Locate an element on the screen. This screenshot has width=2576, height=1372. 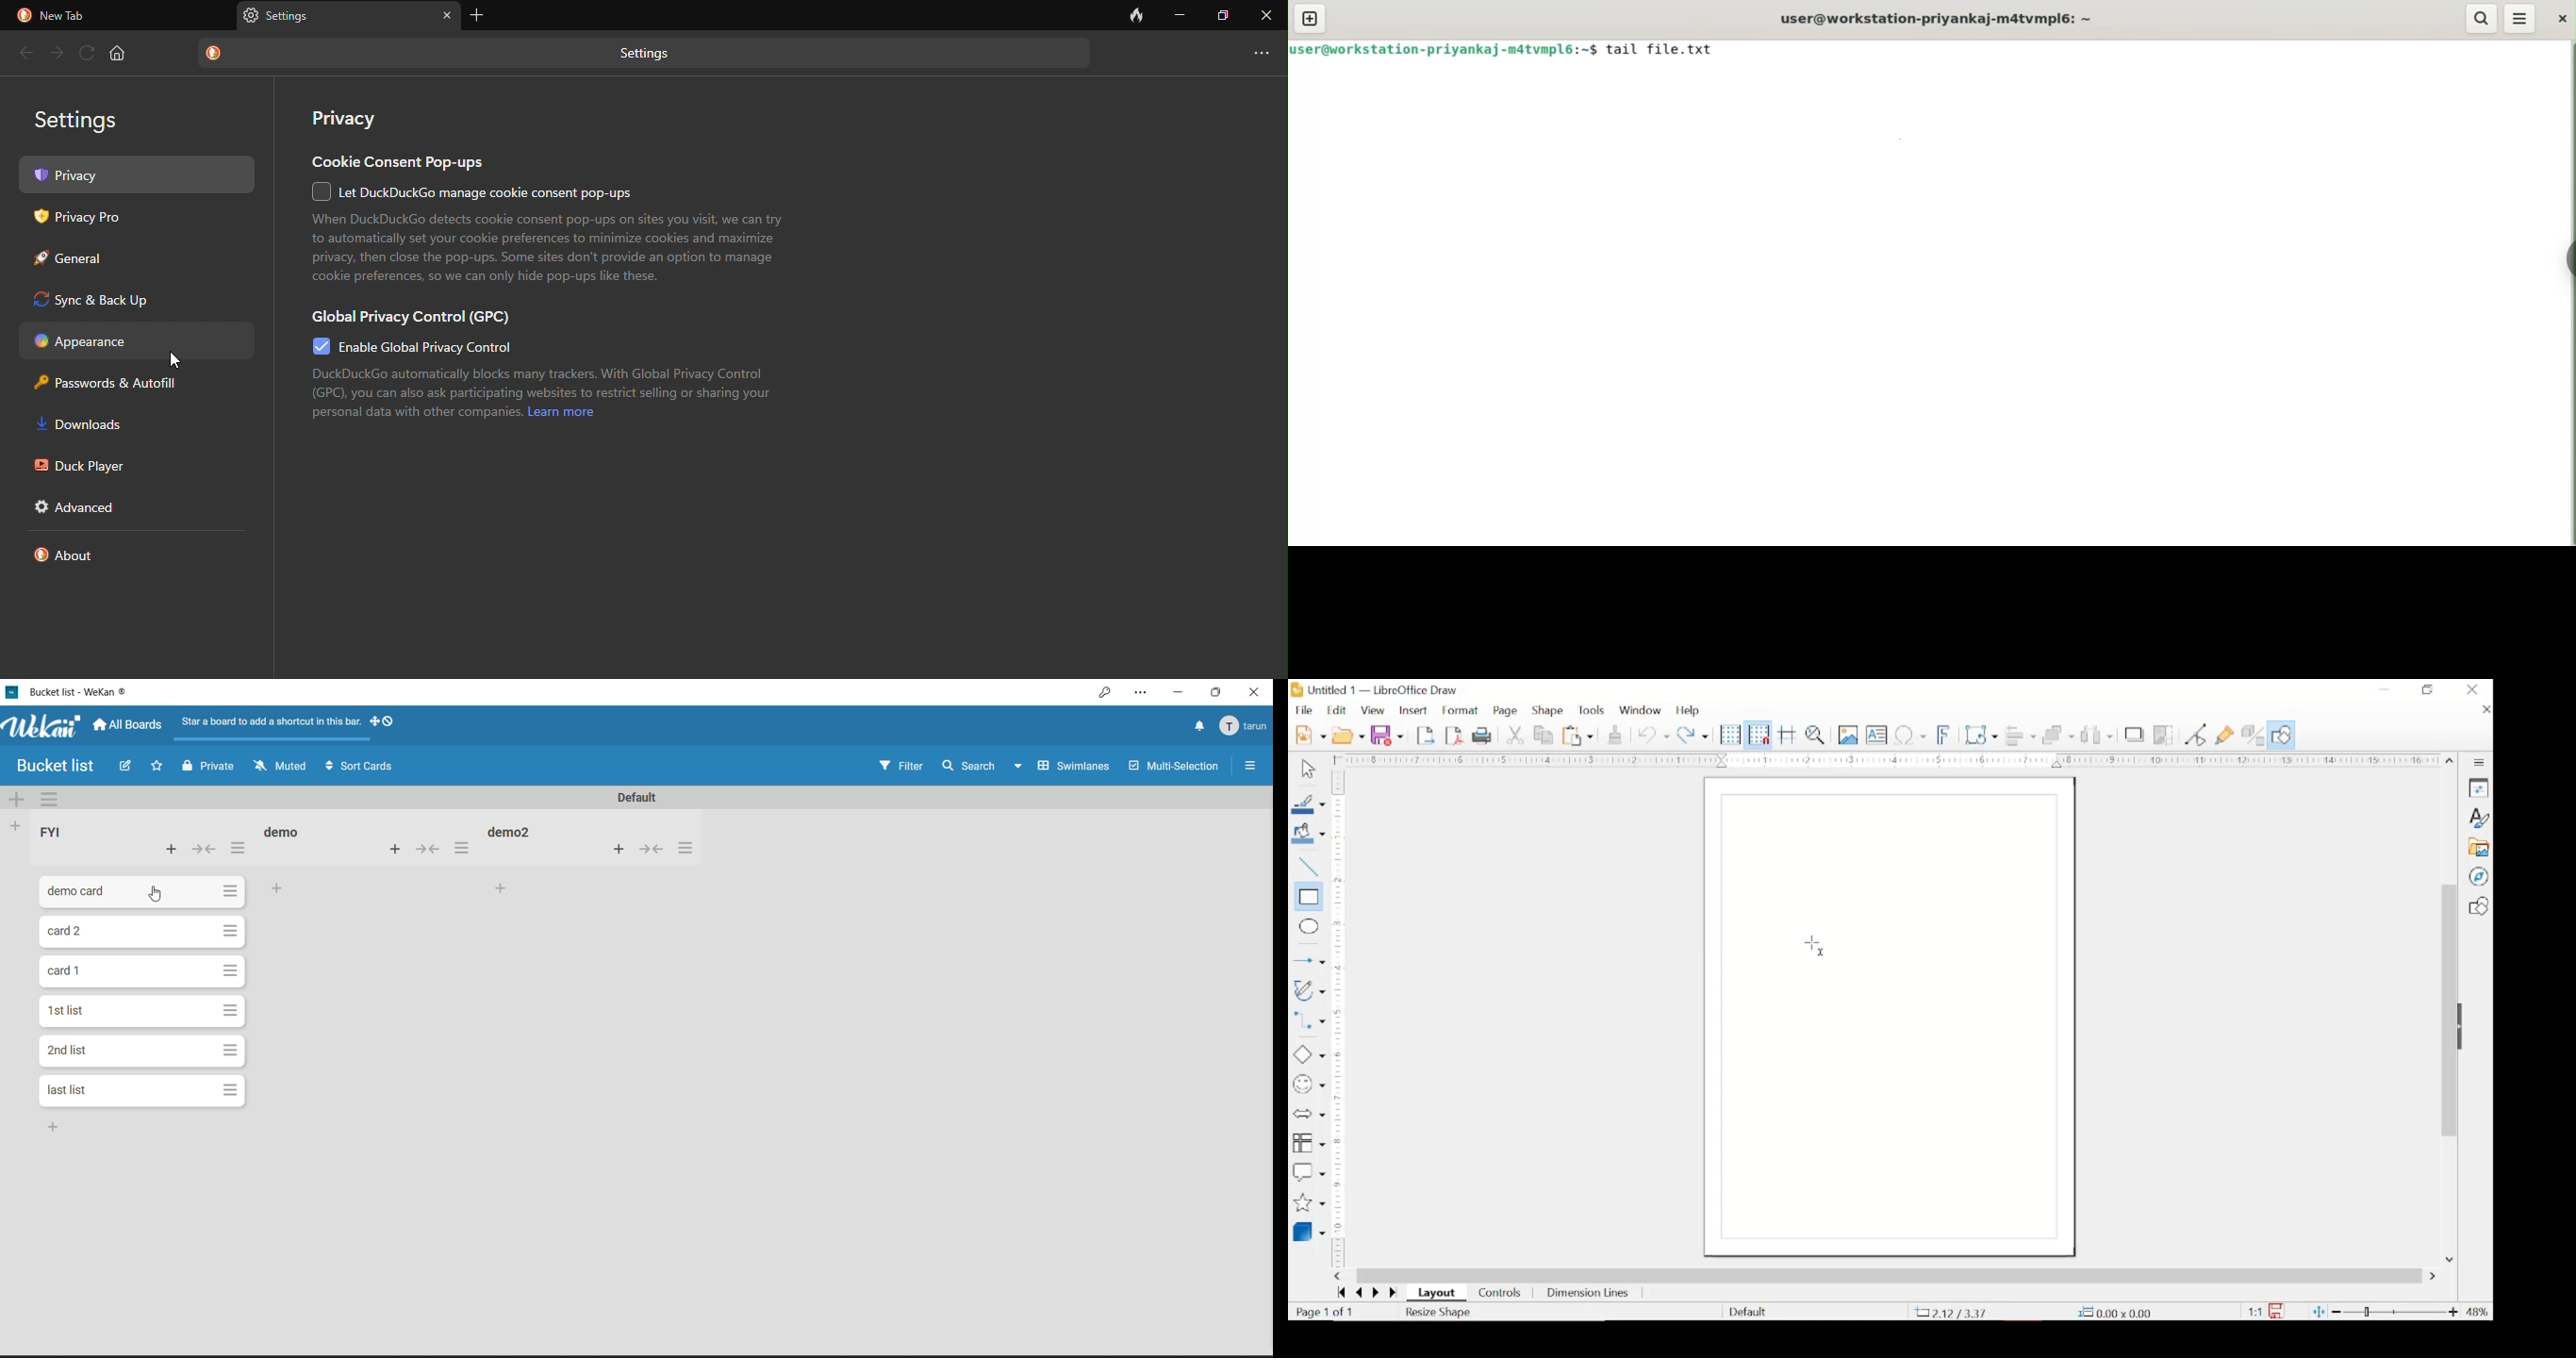
layout is located at coordinates (1439, 1293).